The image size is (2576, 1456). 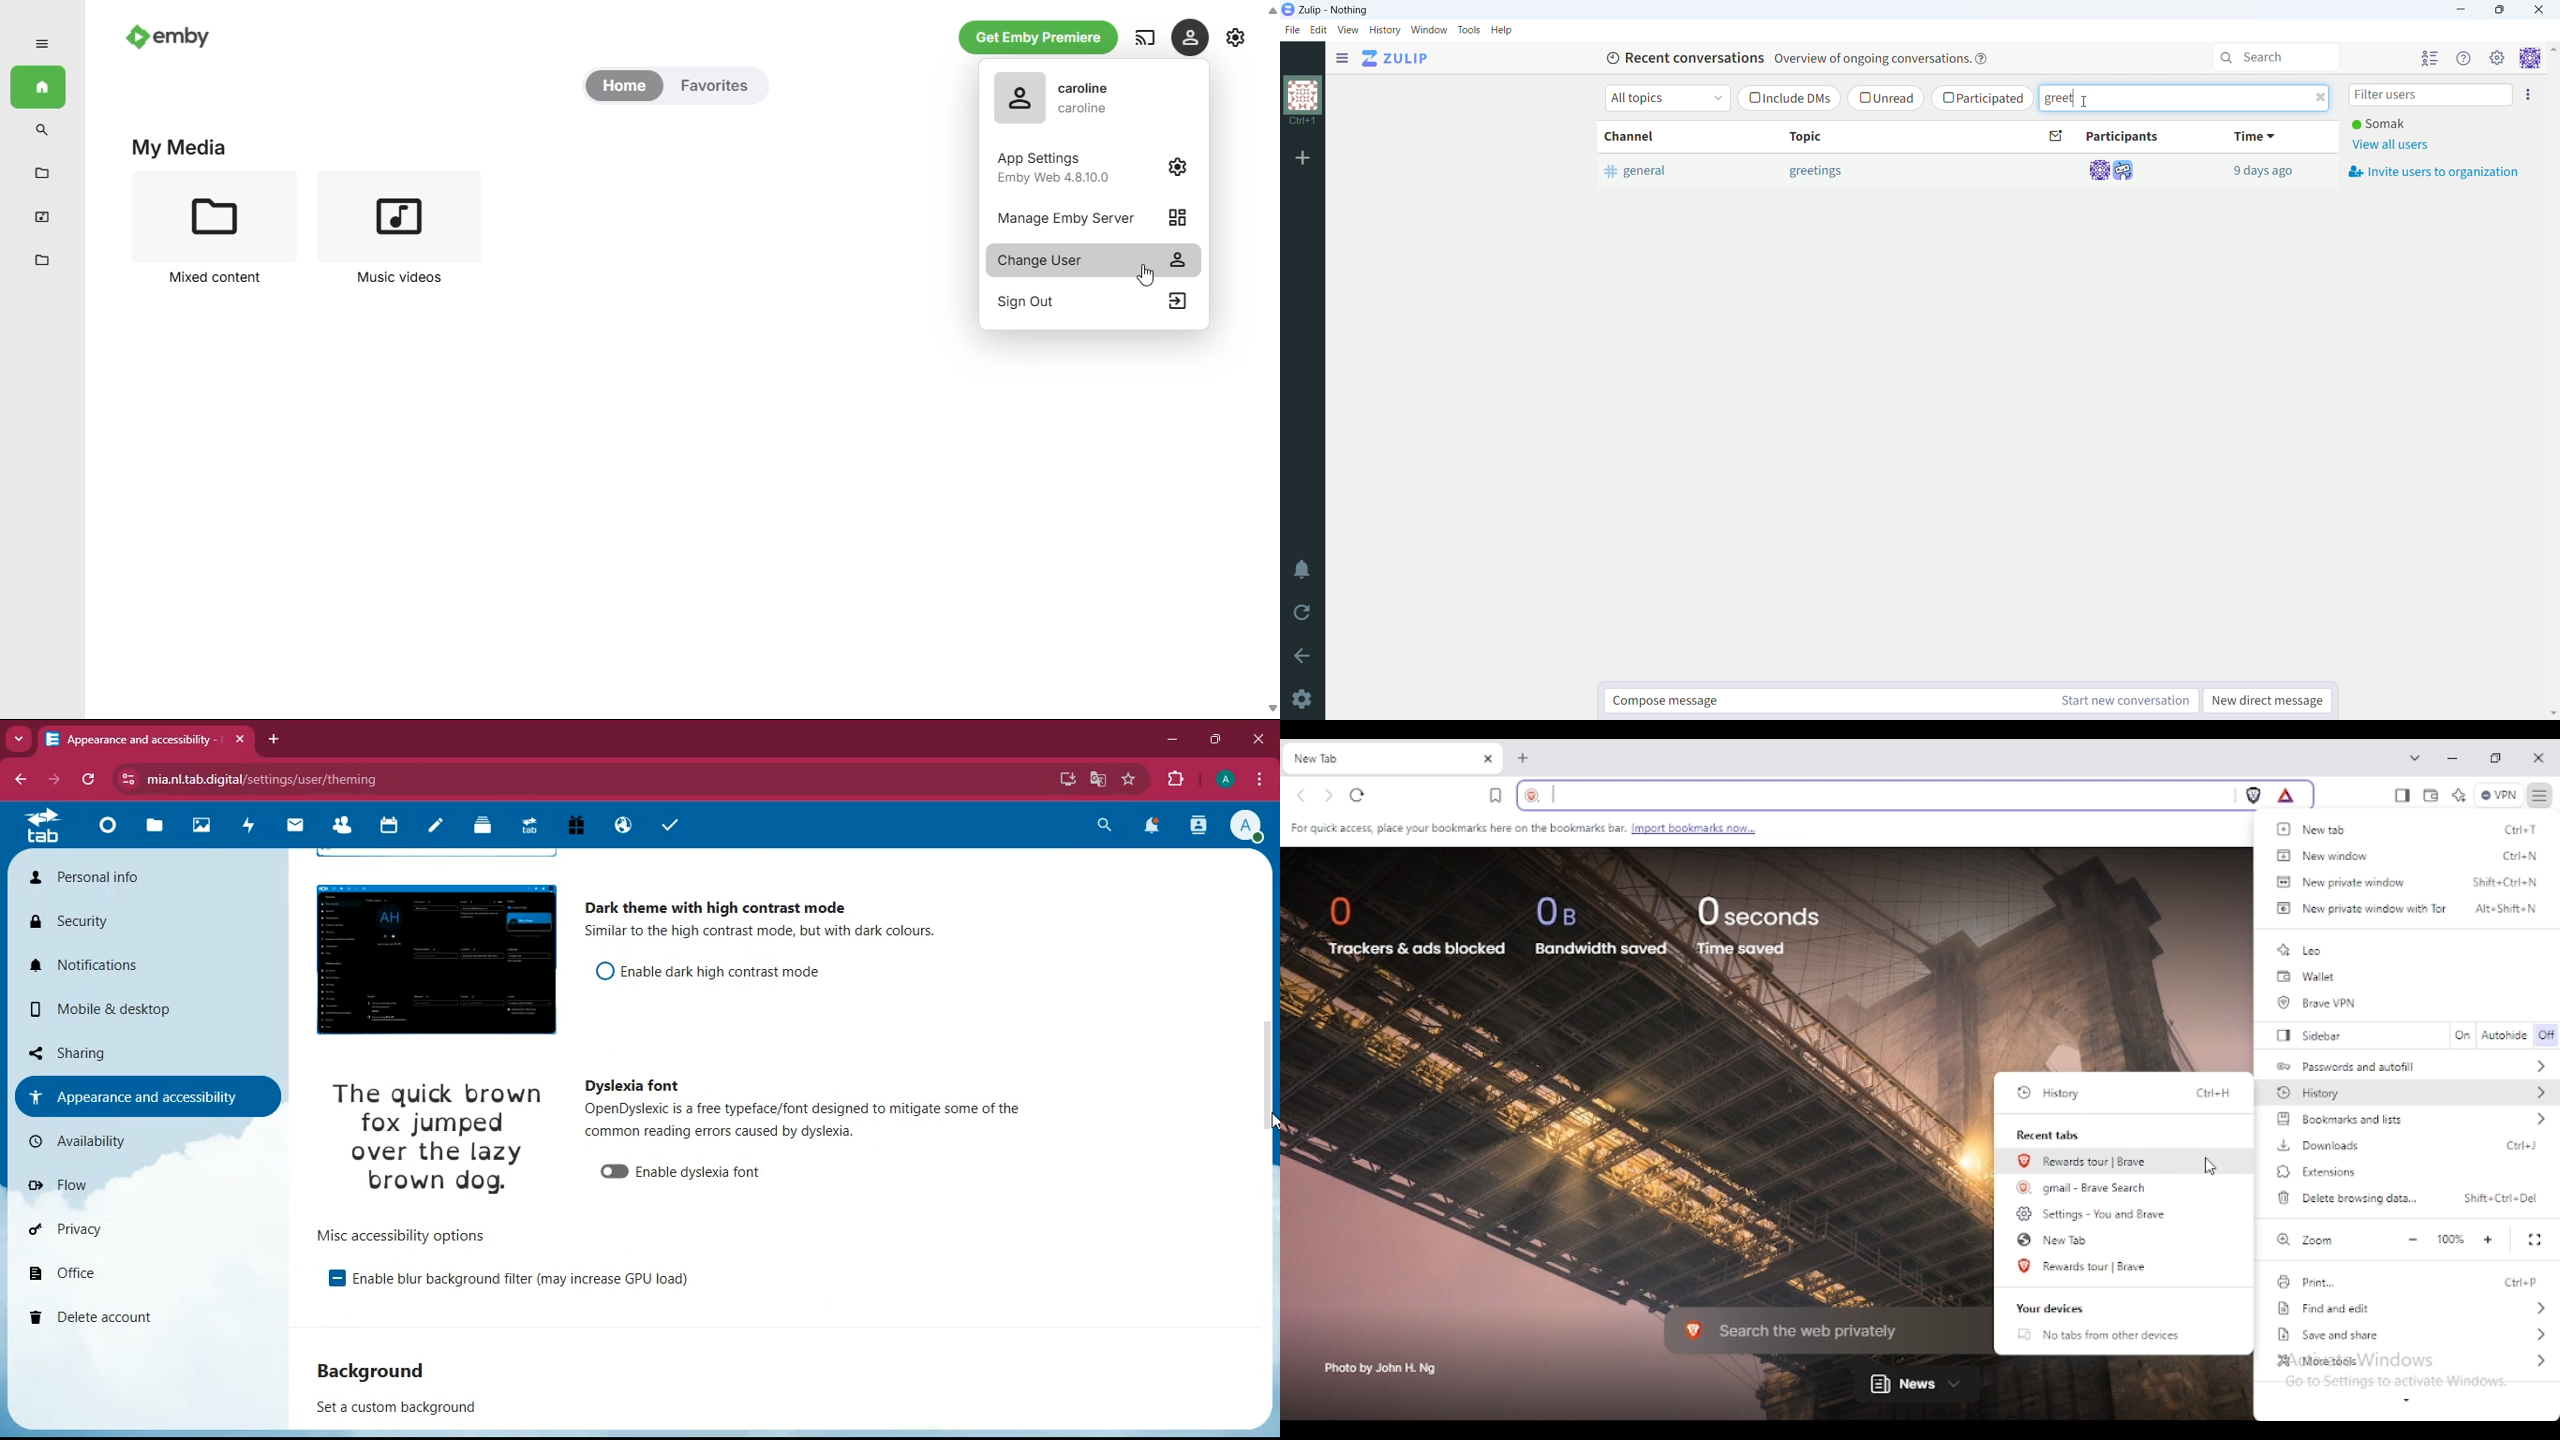 I want to click on invite users, so click(x=2528, y=94).